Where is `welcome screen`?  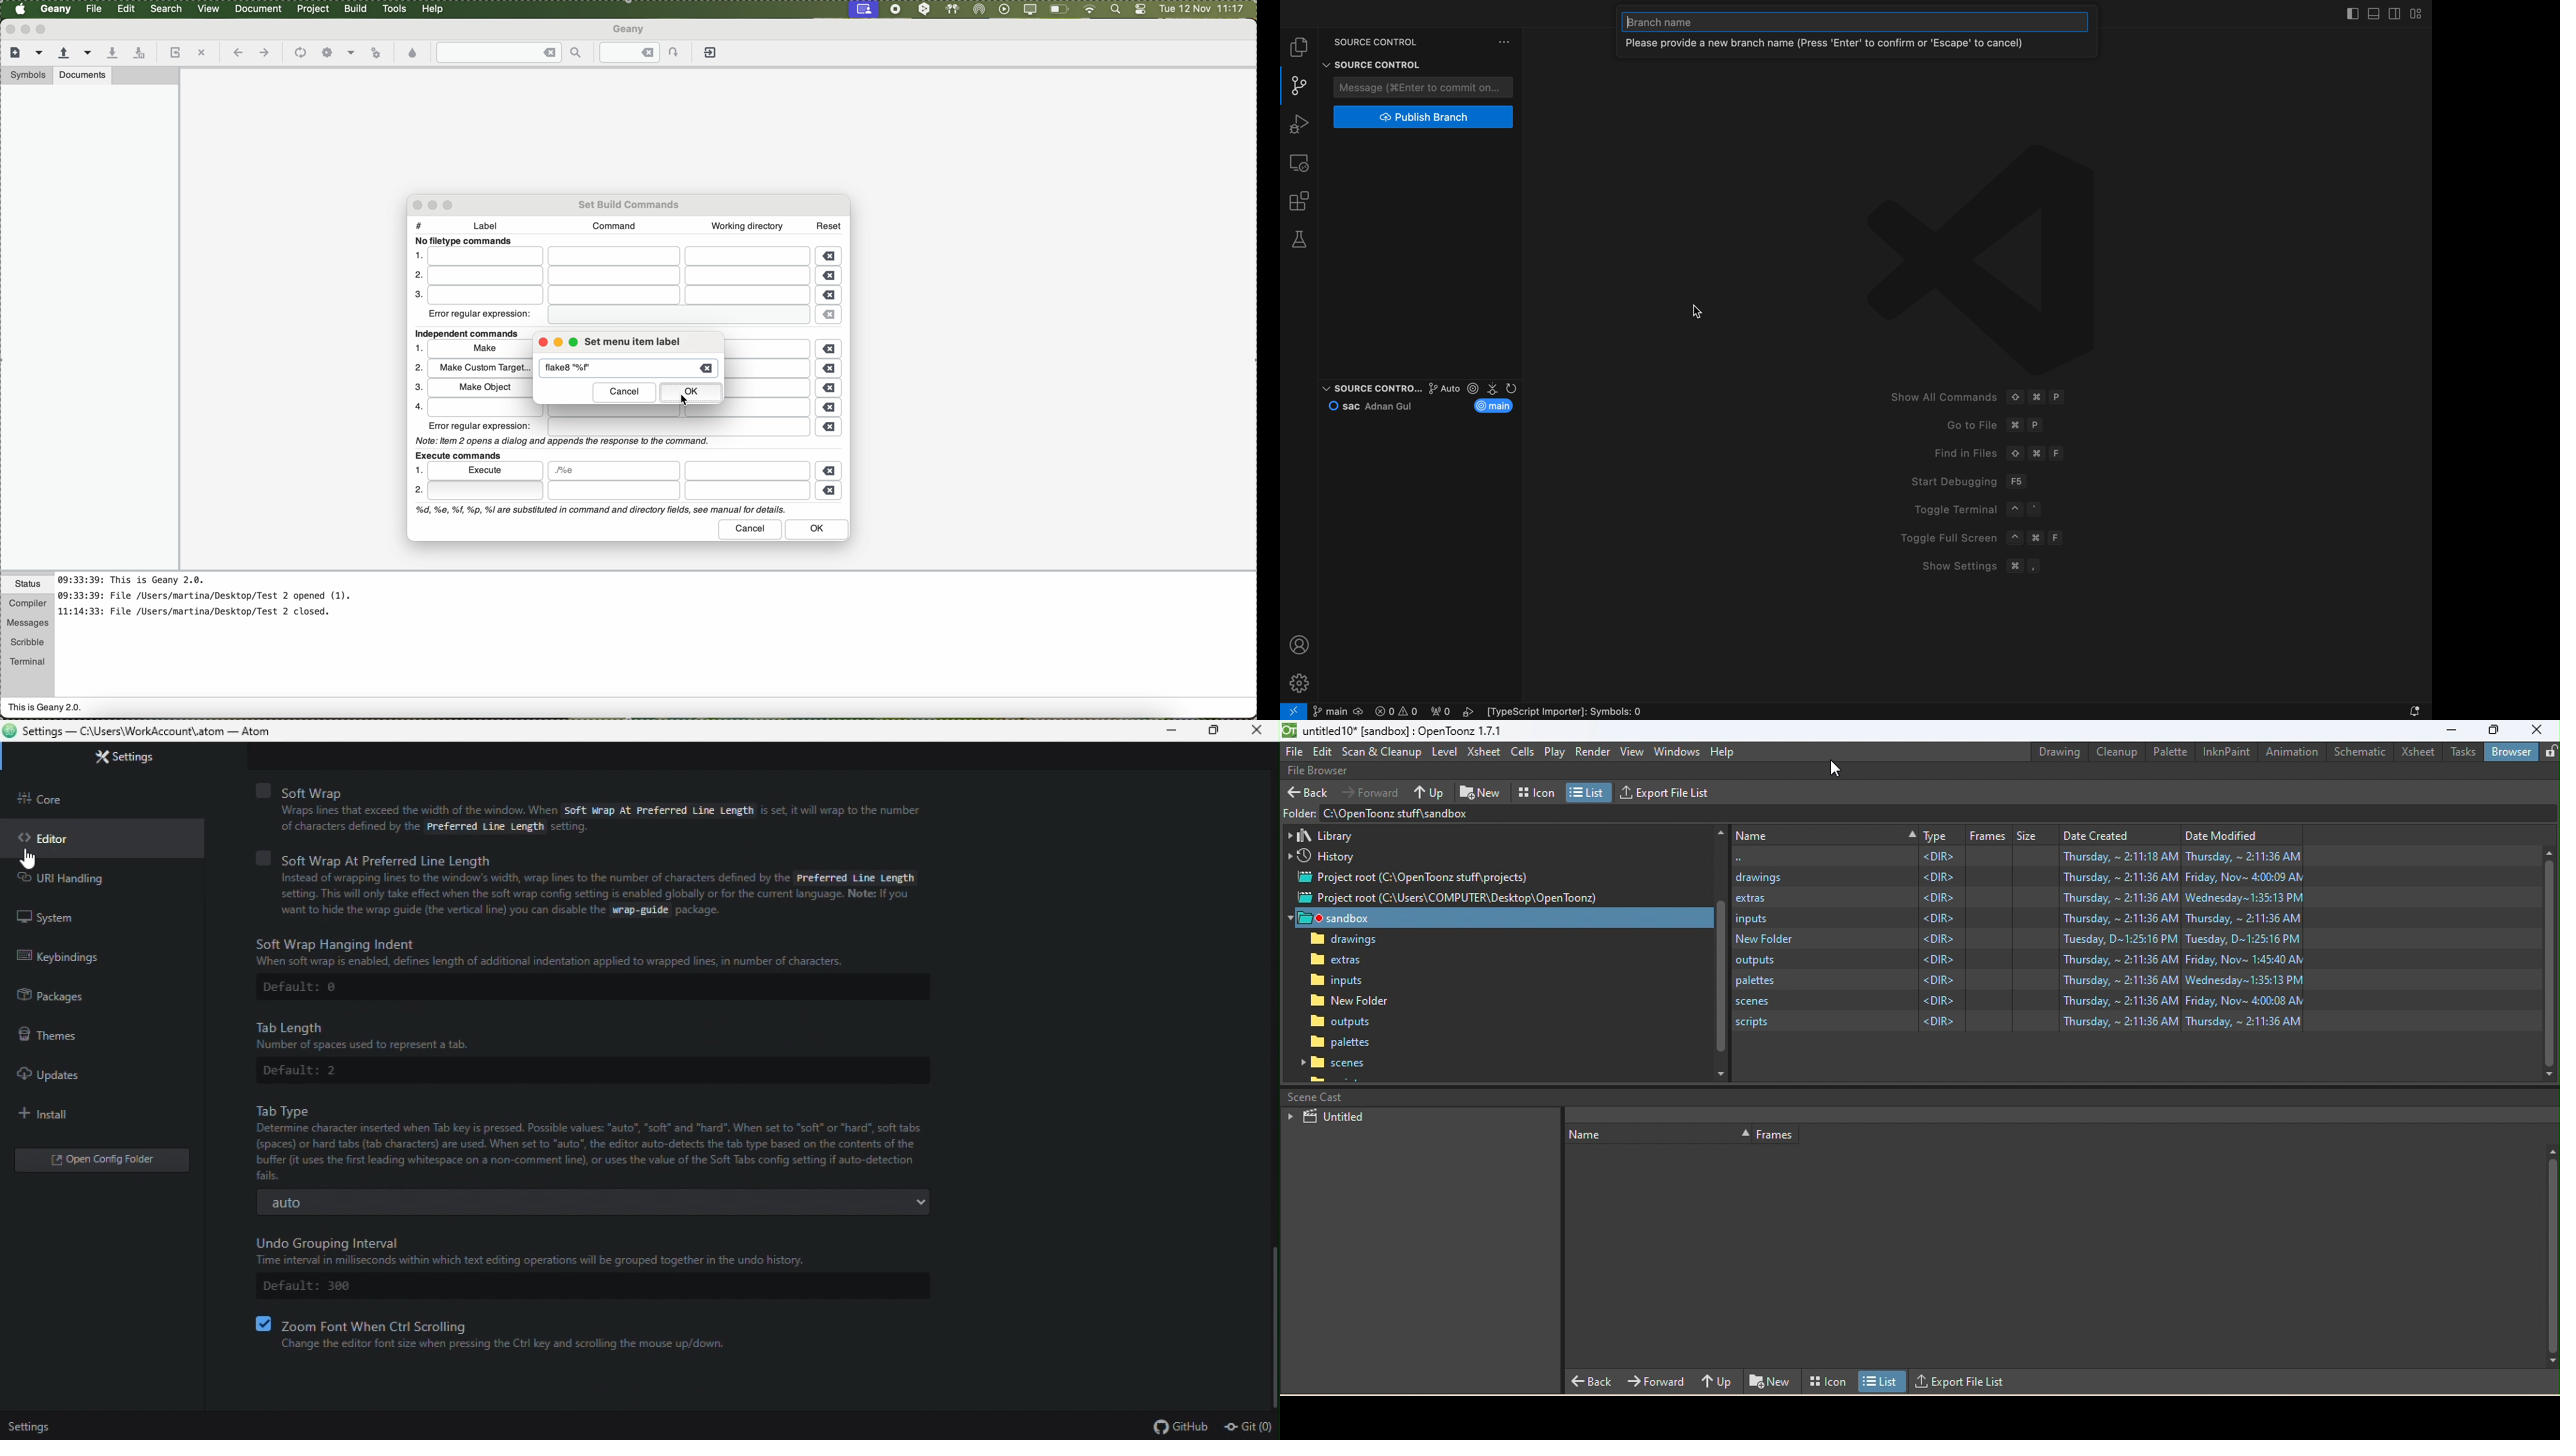 welcome screen is located at coordinates (1958, 367).